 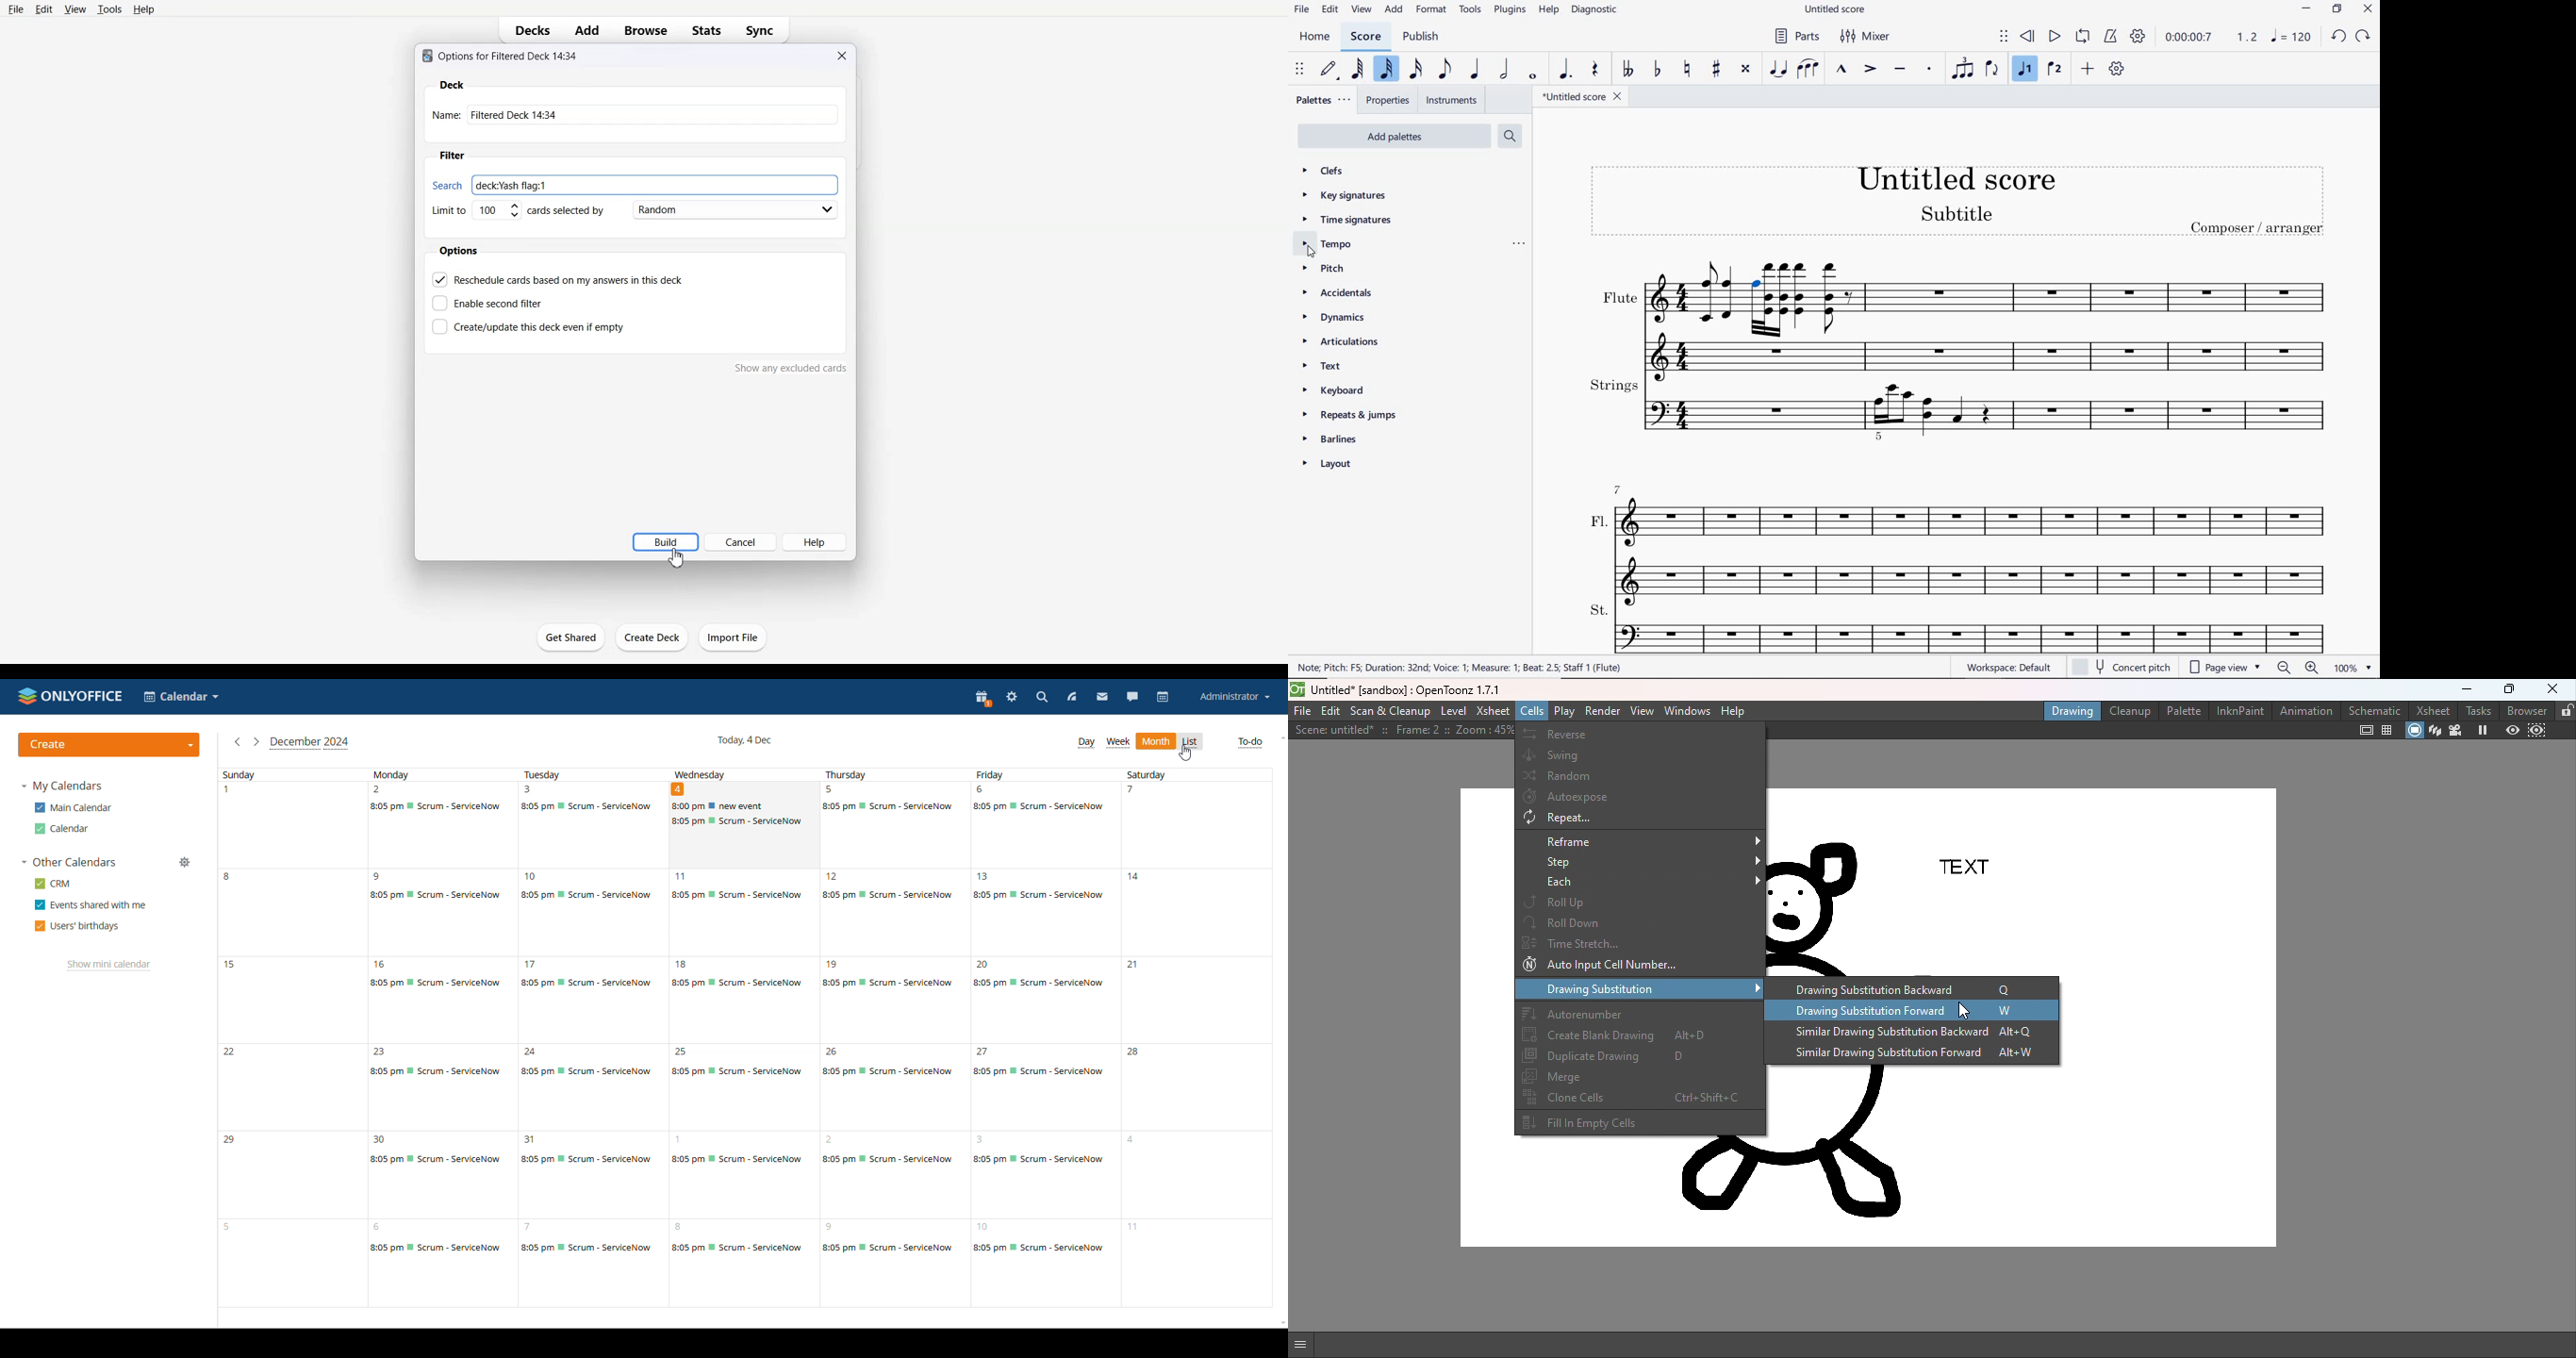 What do you see at coordinates (571, 637) in the screenshot?
I see `Get Shared` at bounding box center [571, 637].